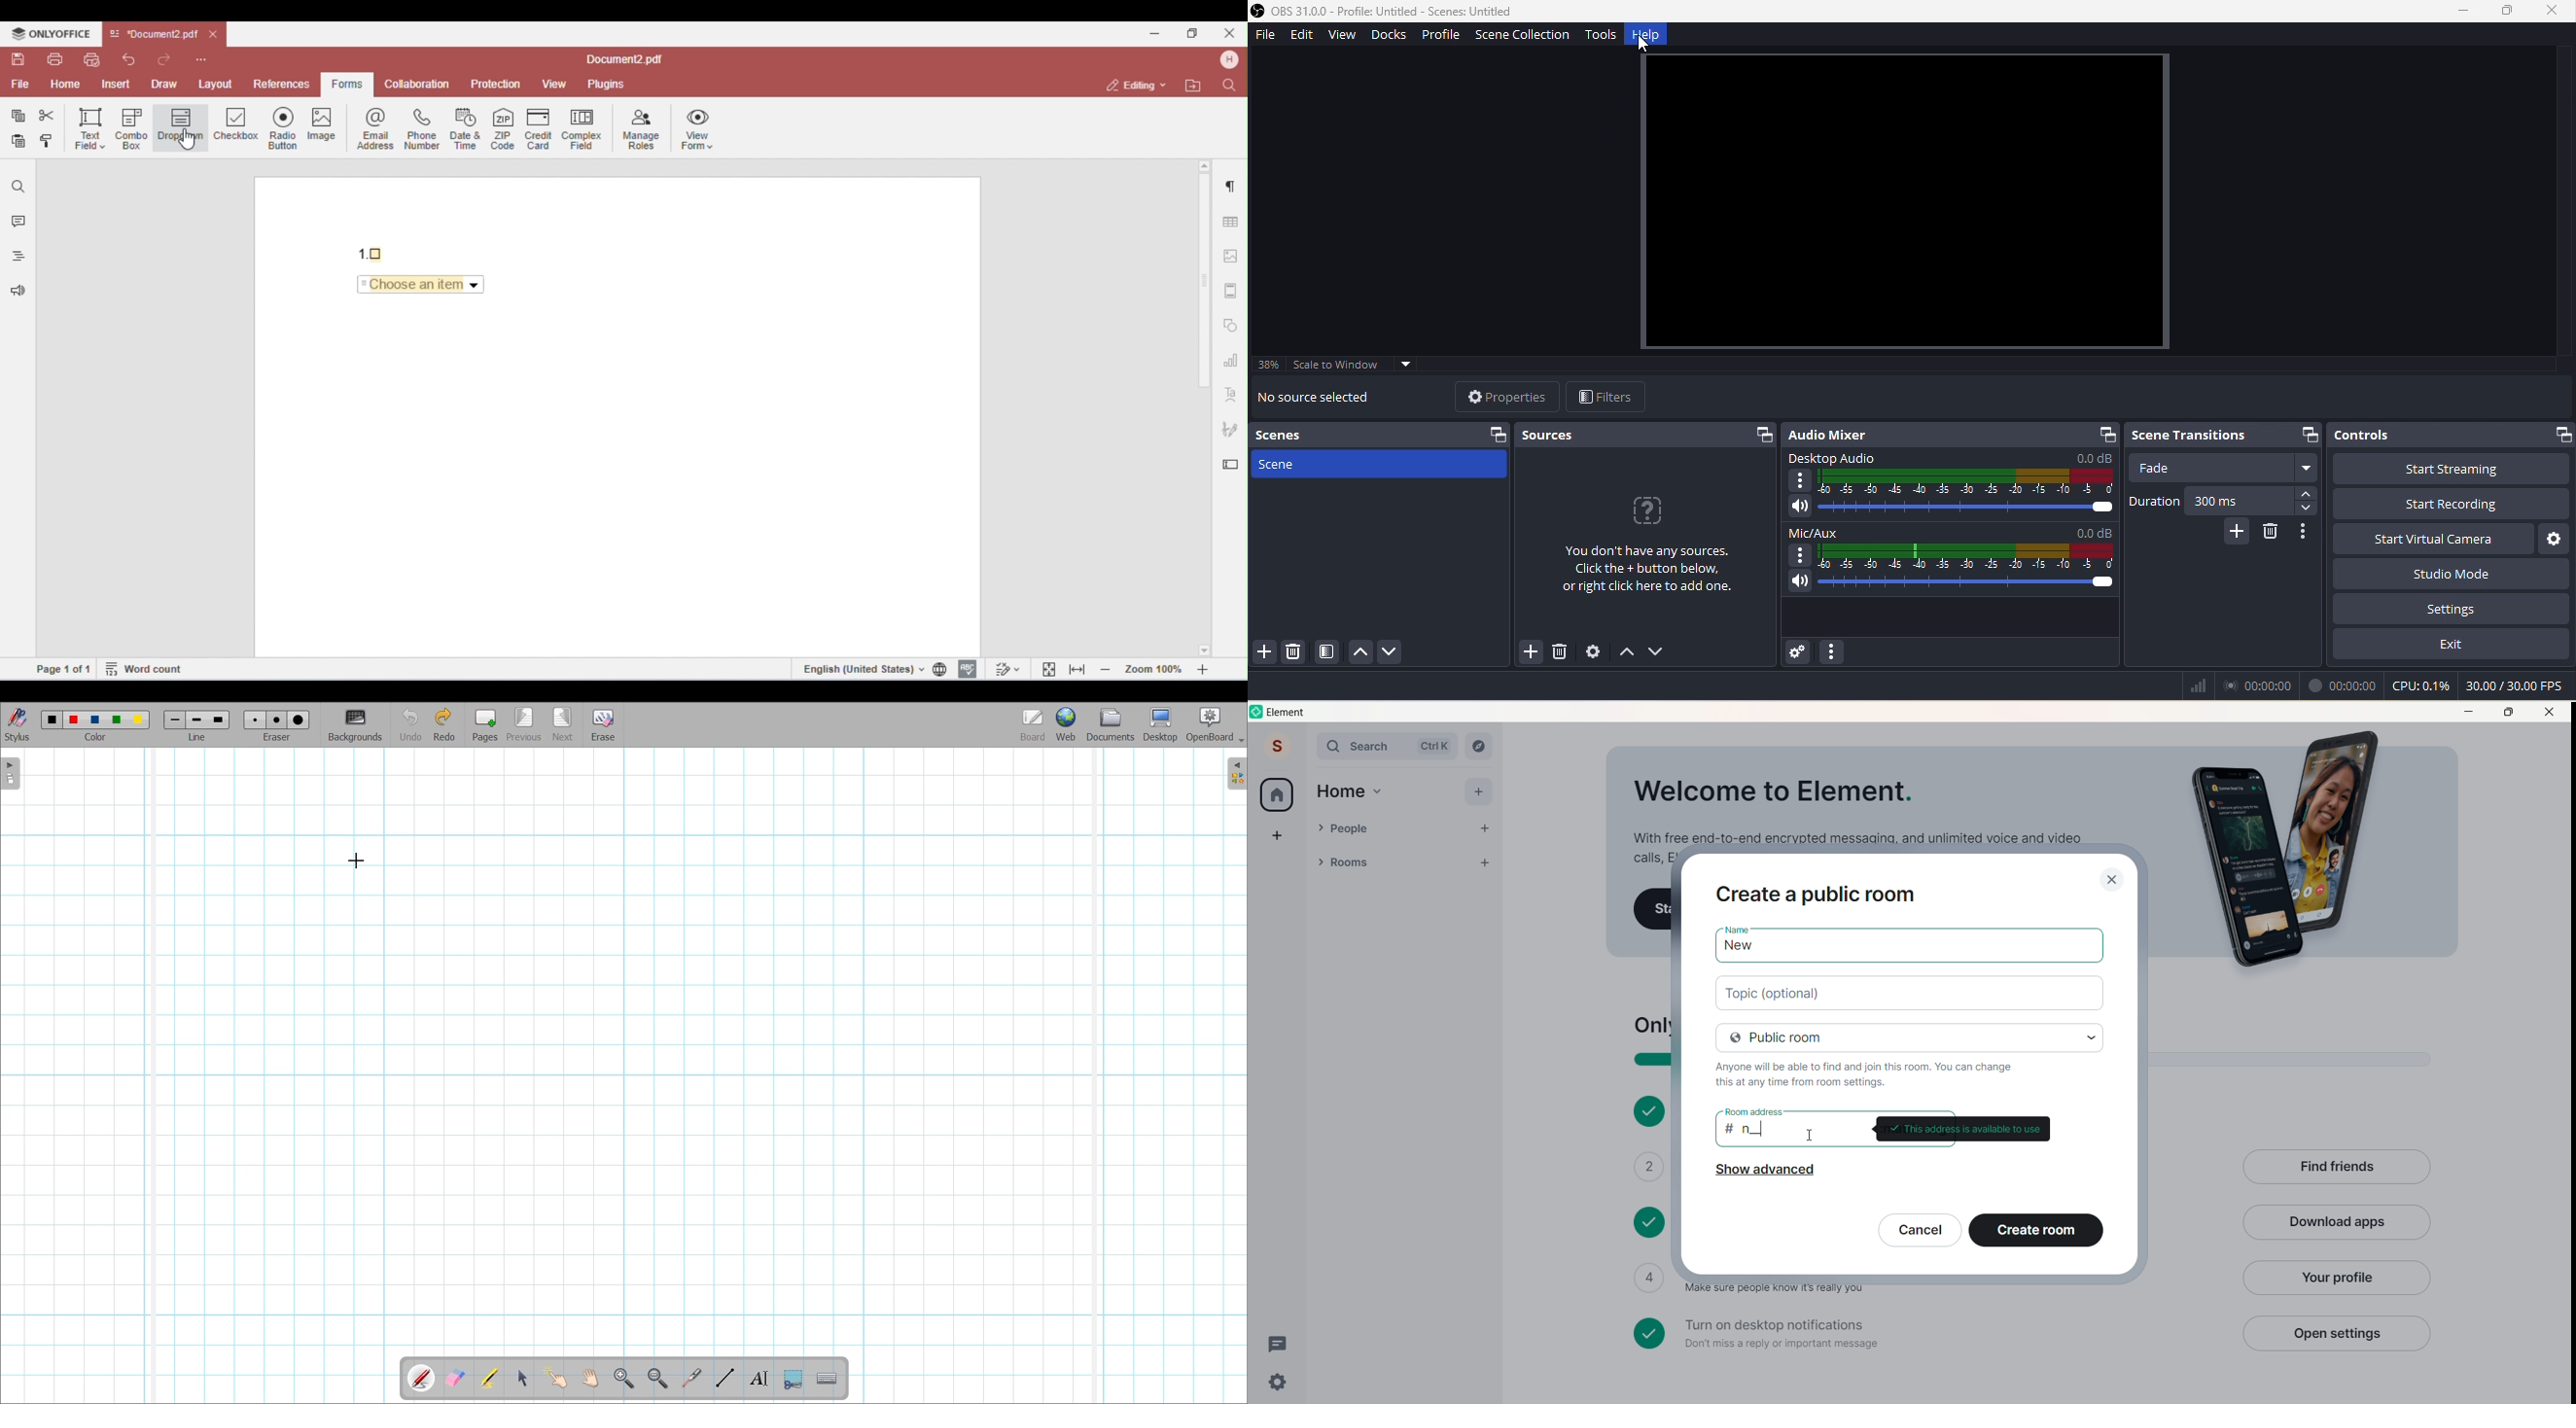  I want to click on Ctrl K, so click(1435, 746).